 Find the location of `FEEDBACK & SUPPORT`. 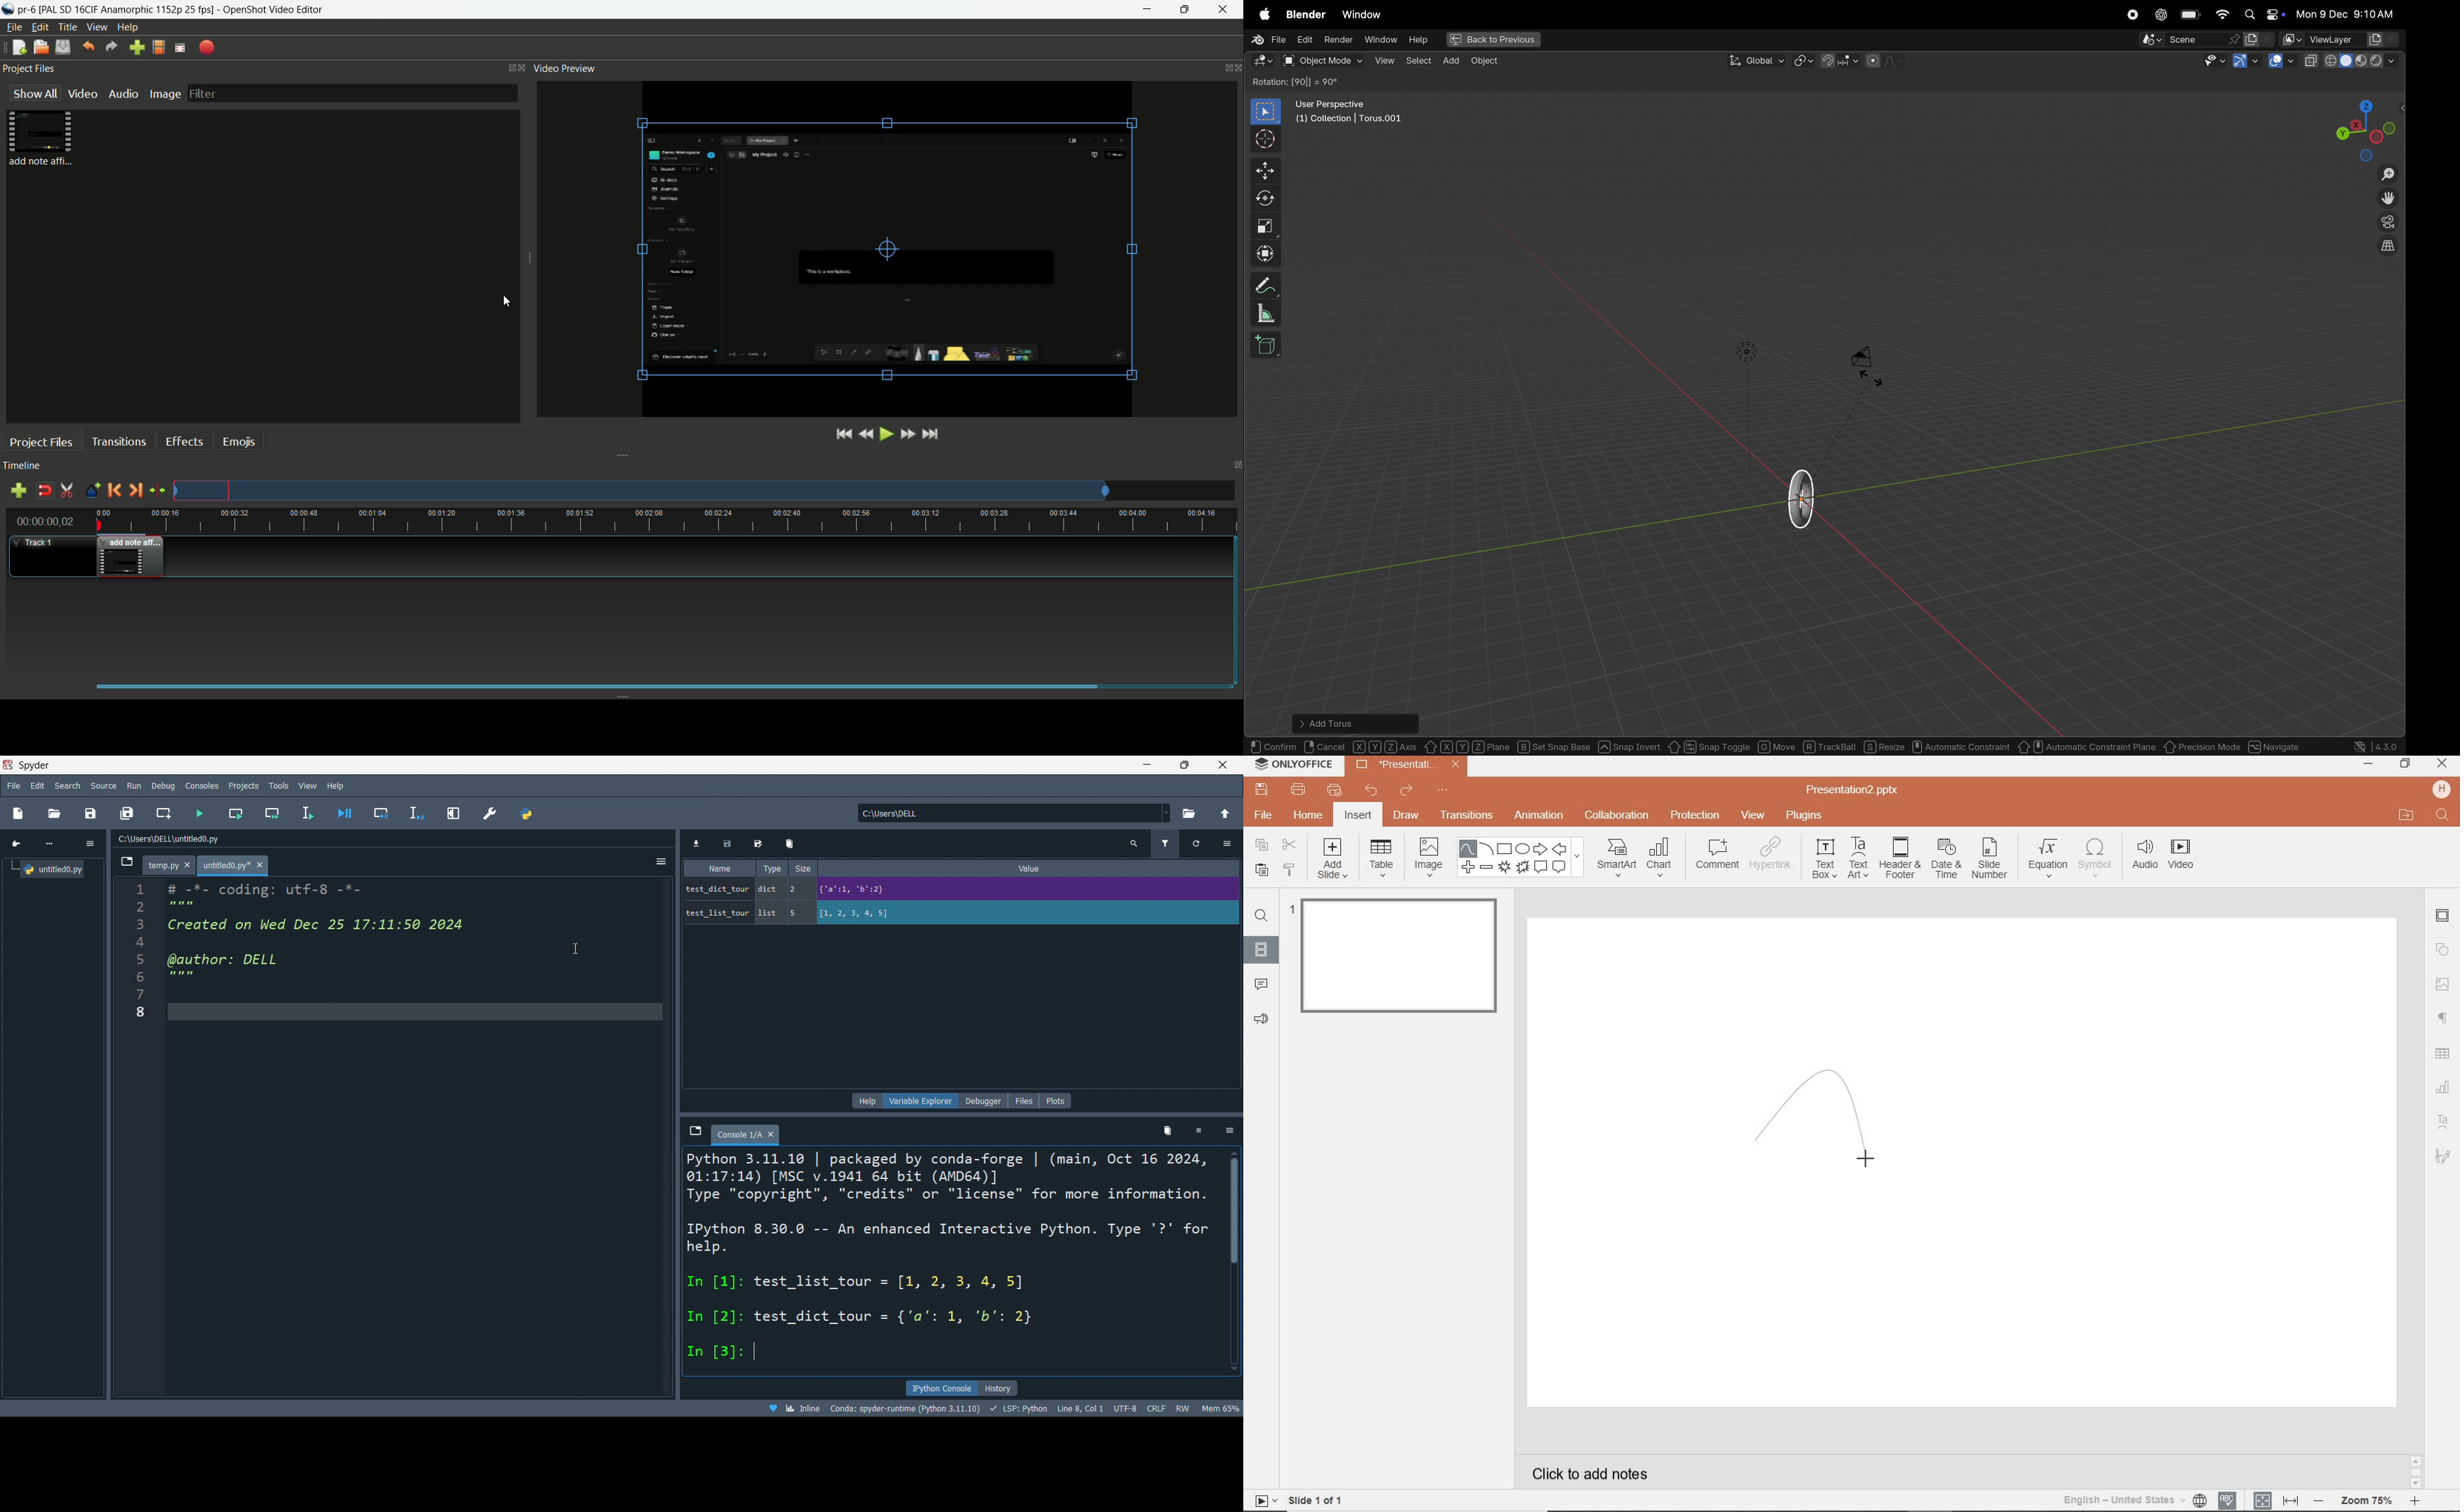

FEEDBACK & SUPPORT is located at coordinates (1261, 1019).